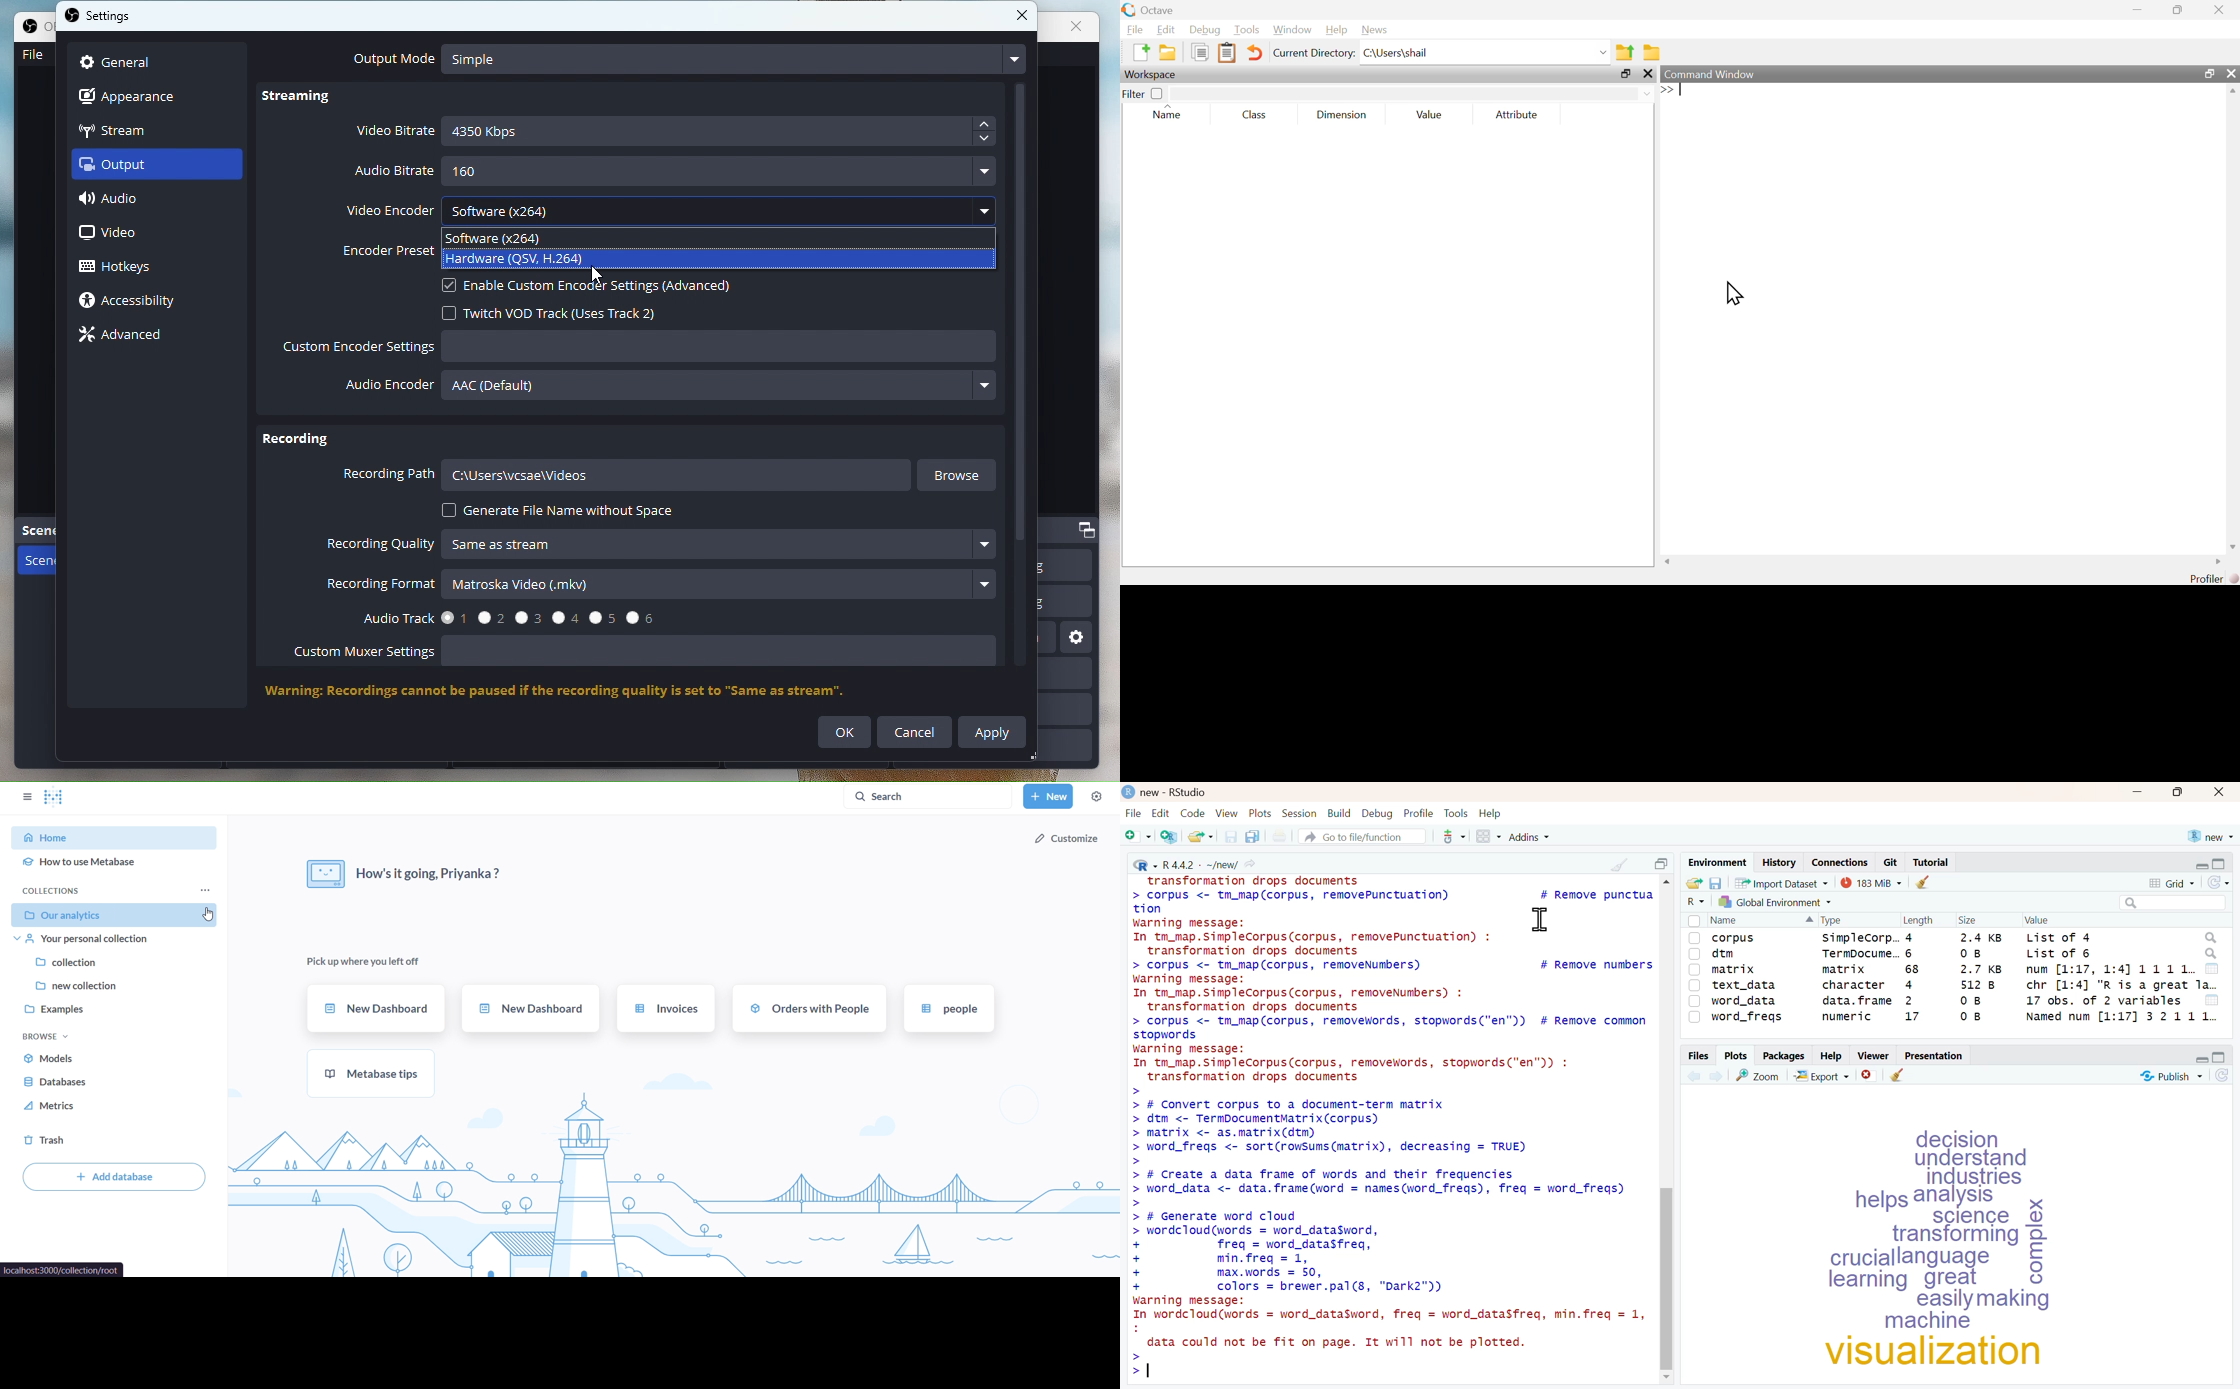 This screenshot has width=2240, height=1400. What do you see at coordinates (1864, 1281) in the screenshot?
I see `learning` at bounding box center [1864, 1281].